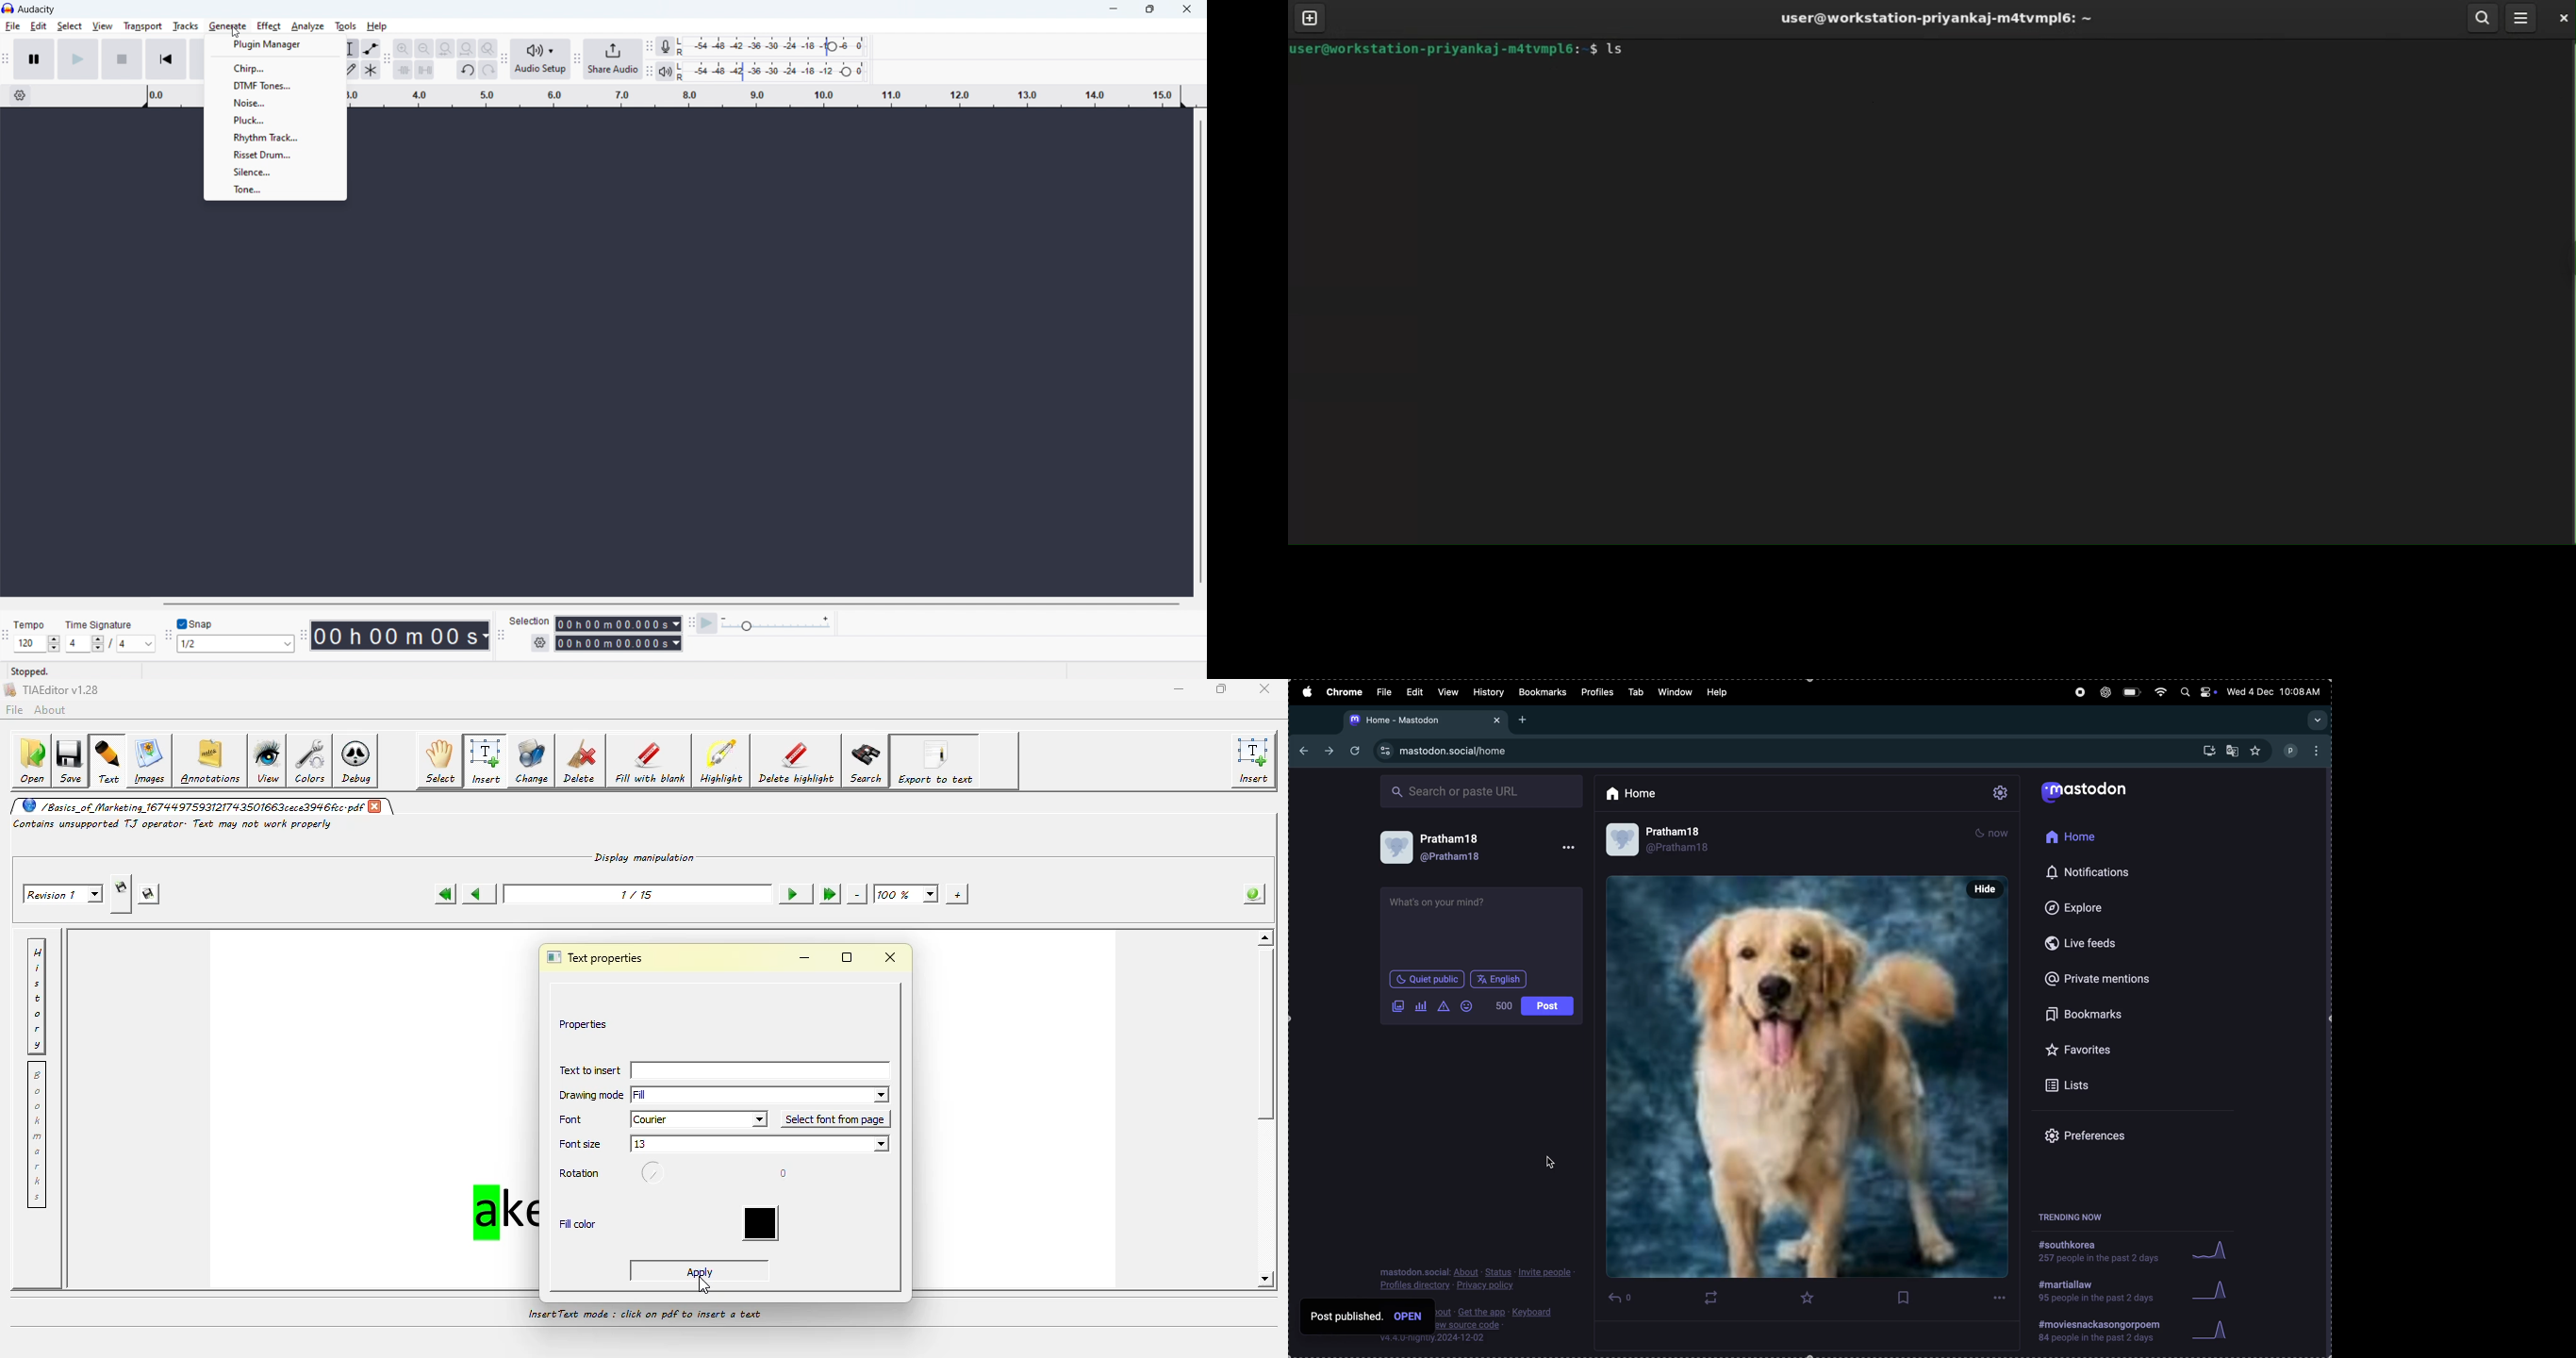  Describe the element at coordinates (763, 94) in the screenshot. I see `timeline` at that location.